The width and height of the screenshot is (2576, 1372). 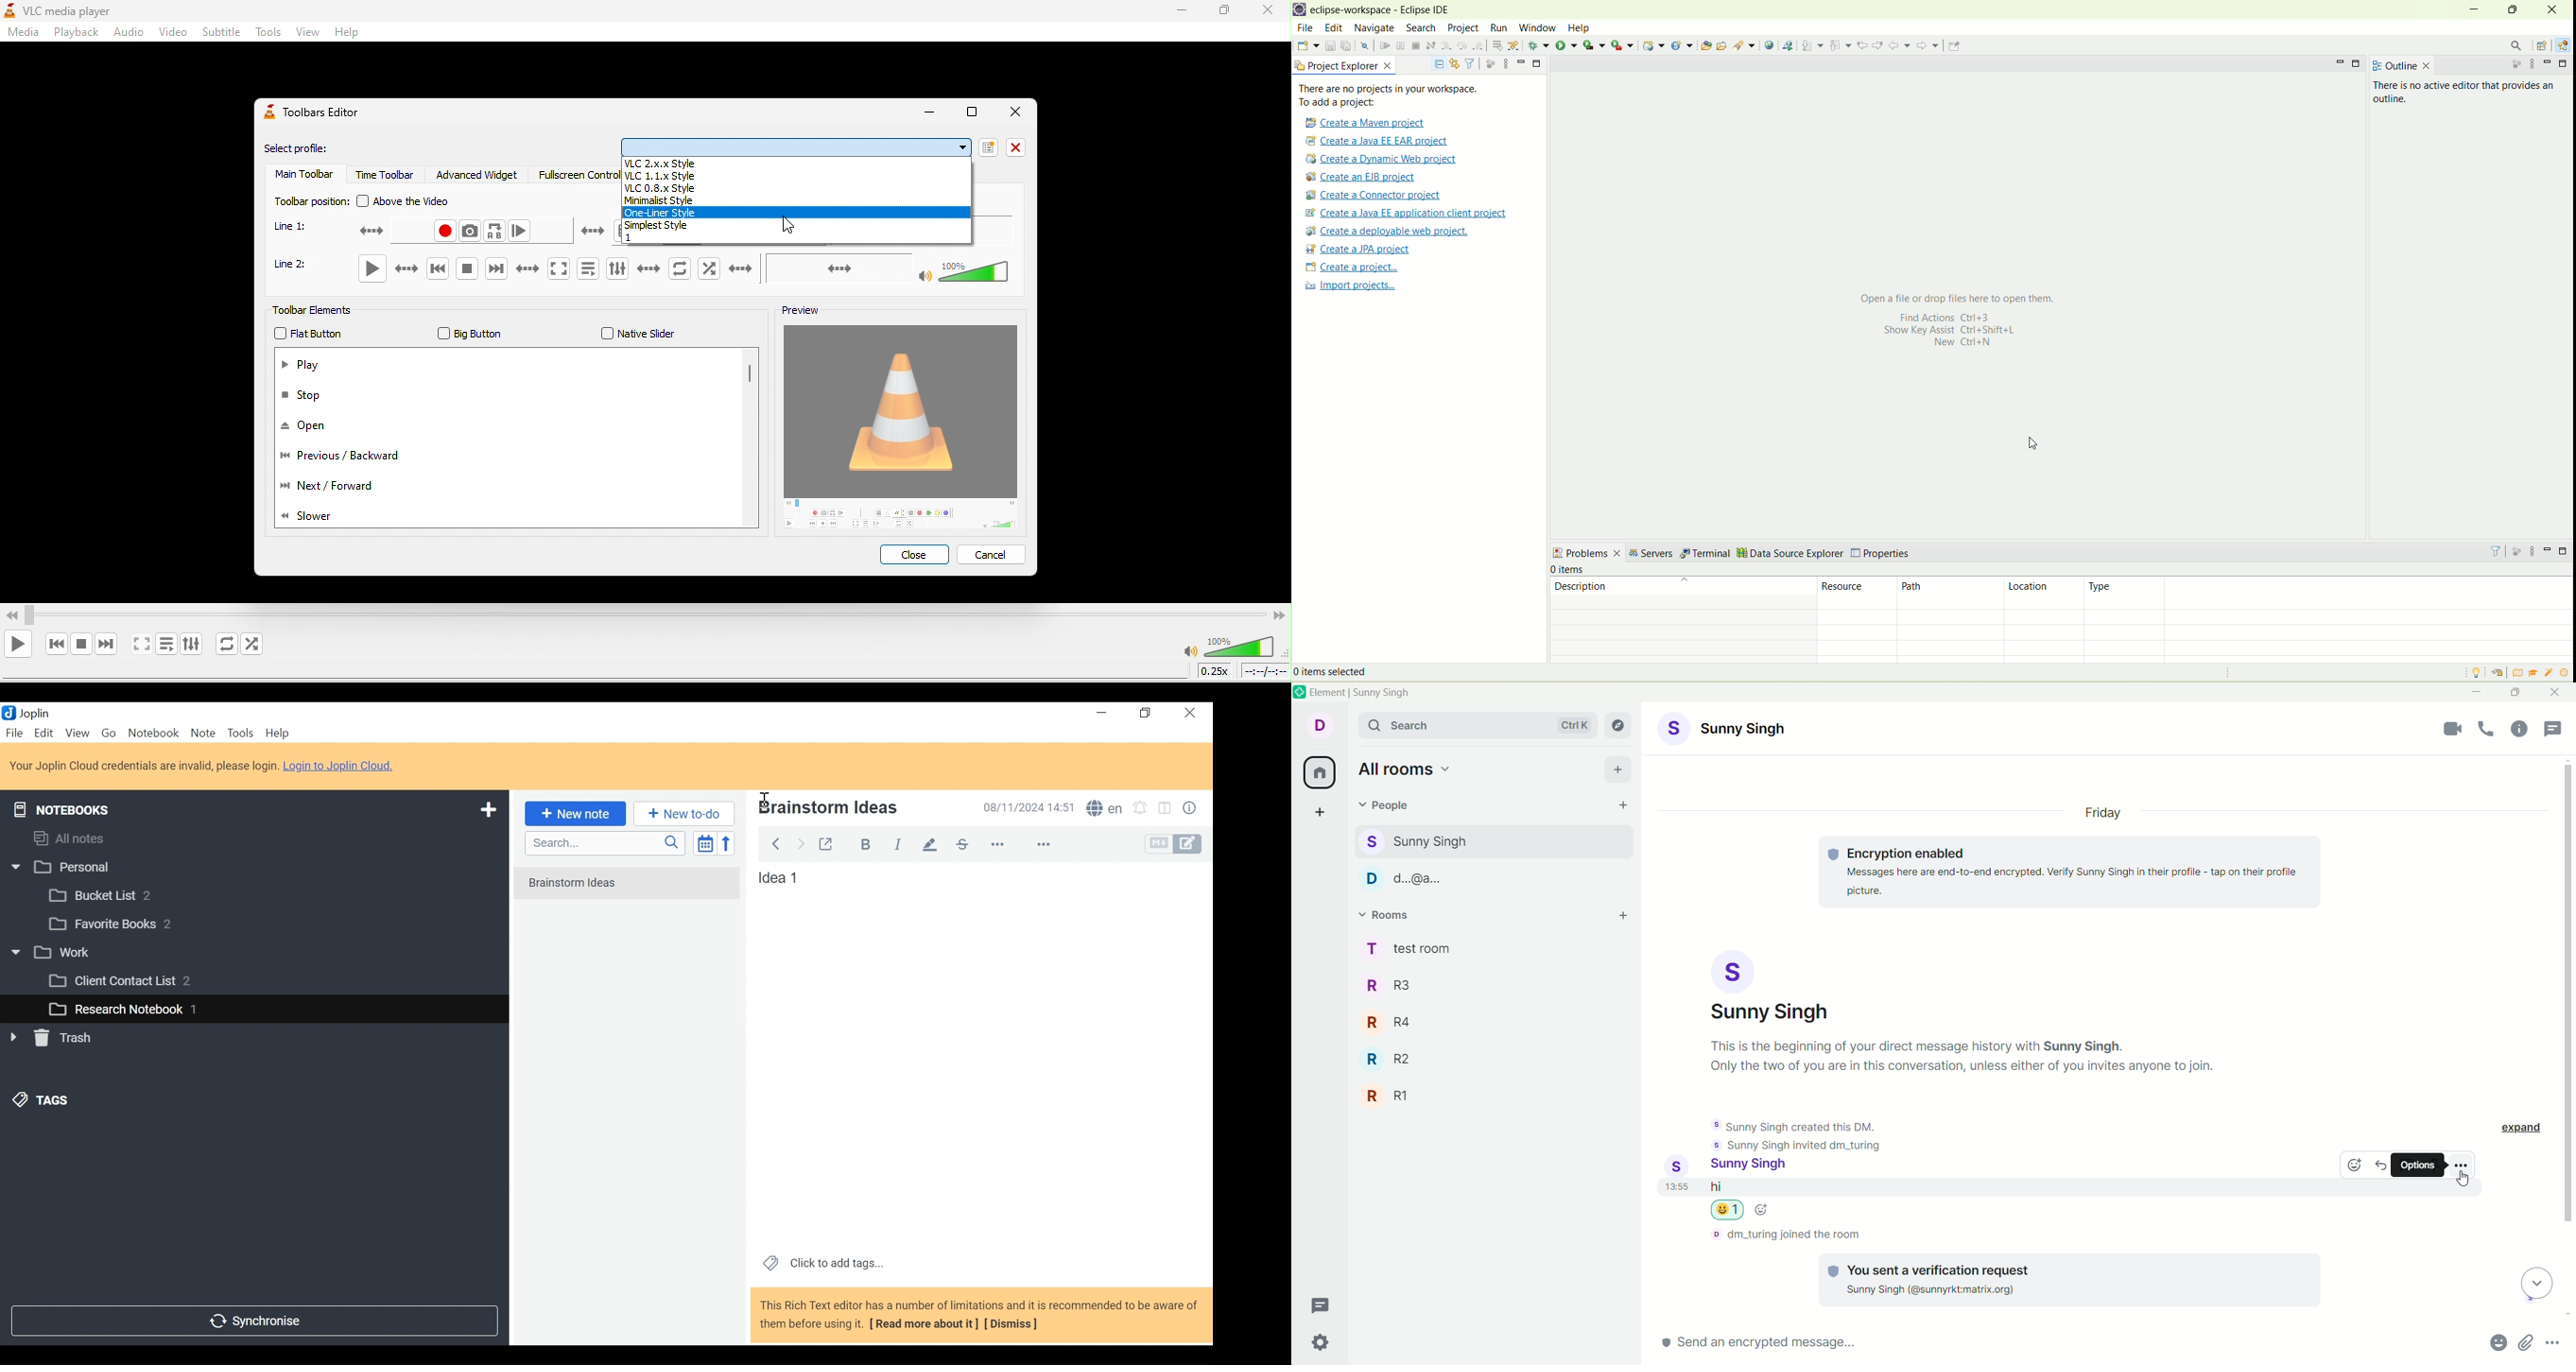 I want to click on advanced wdget, so click(x=478, y=174).